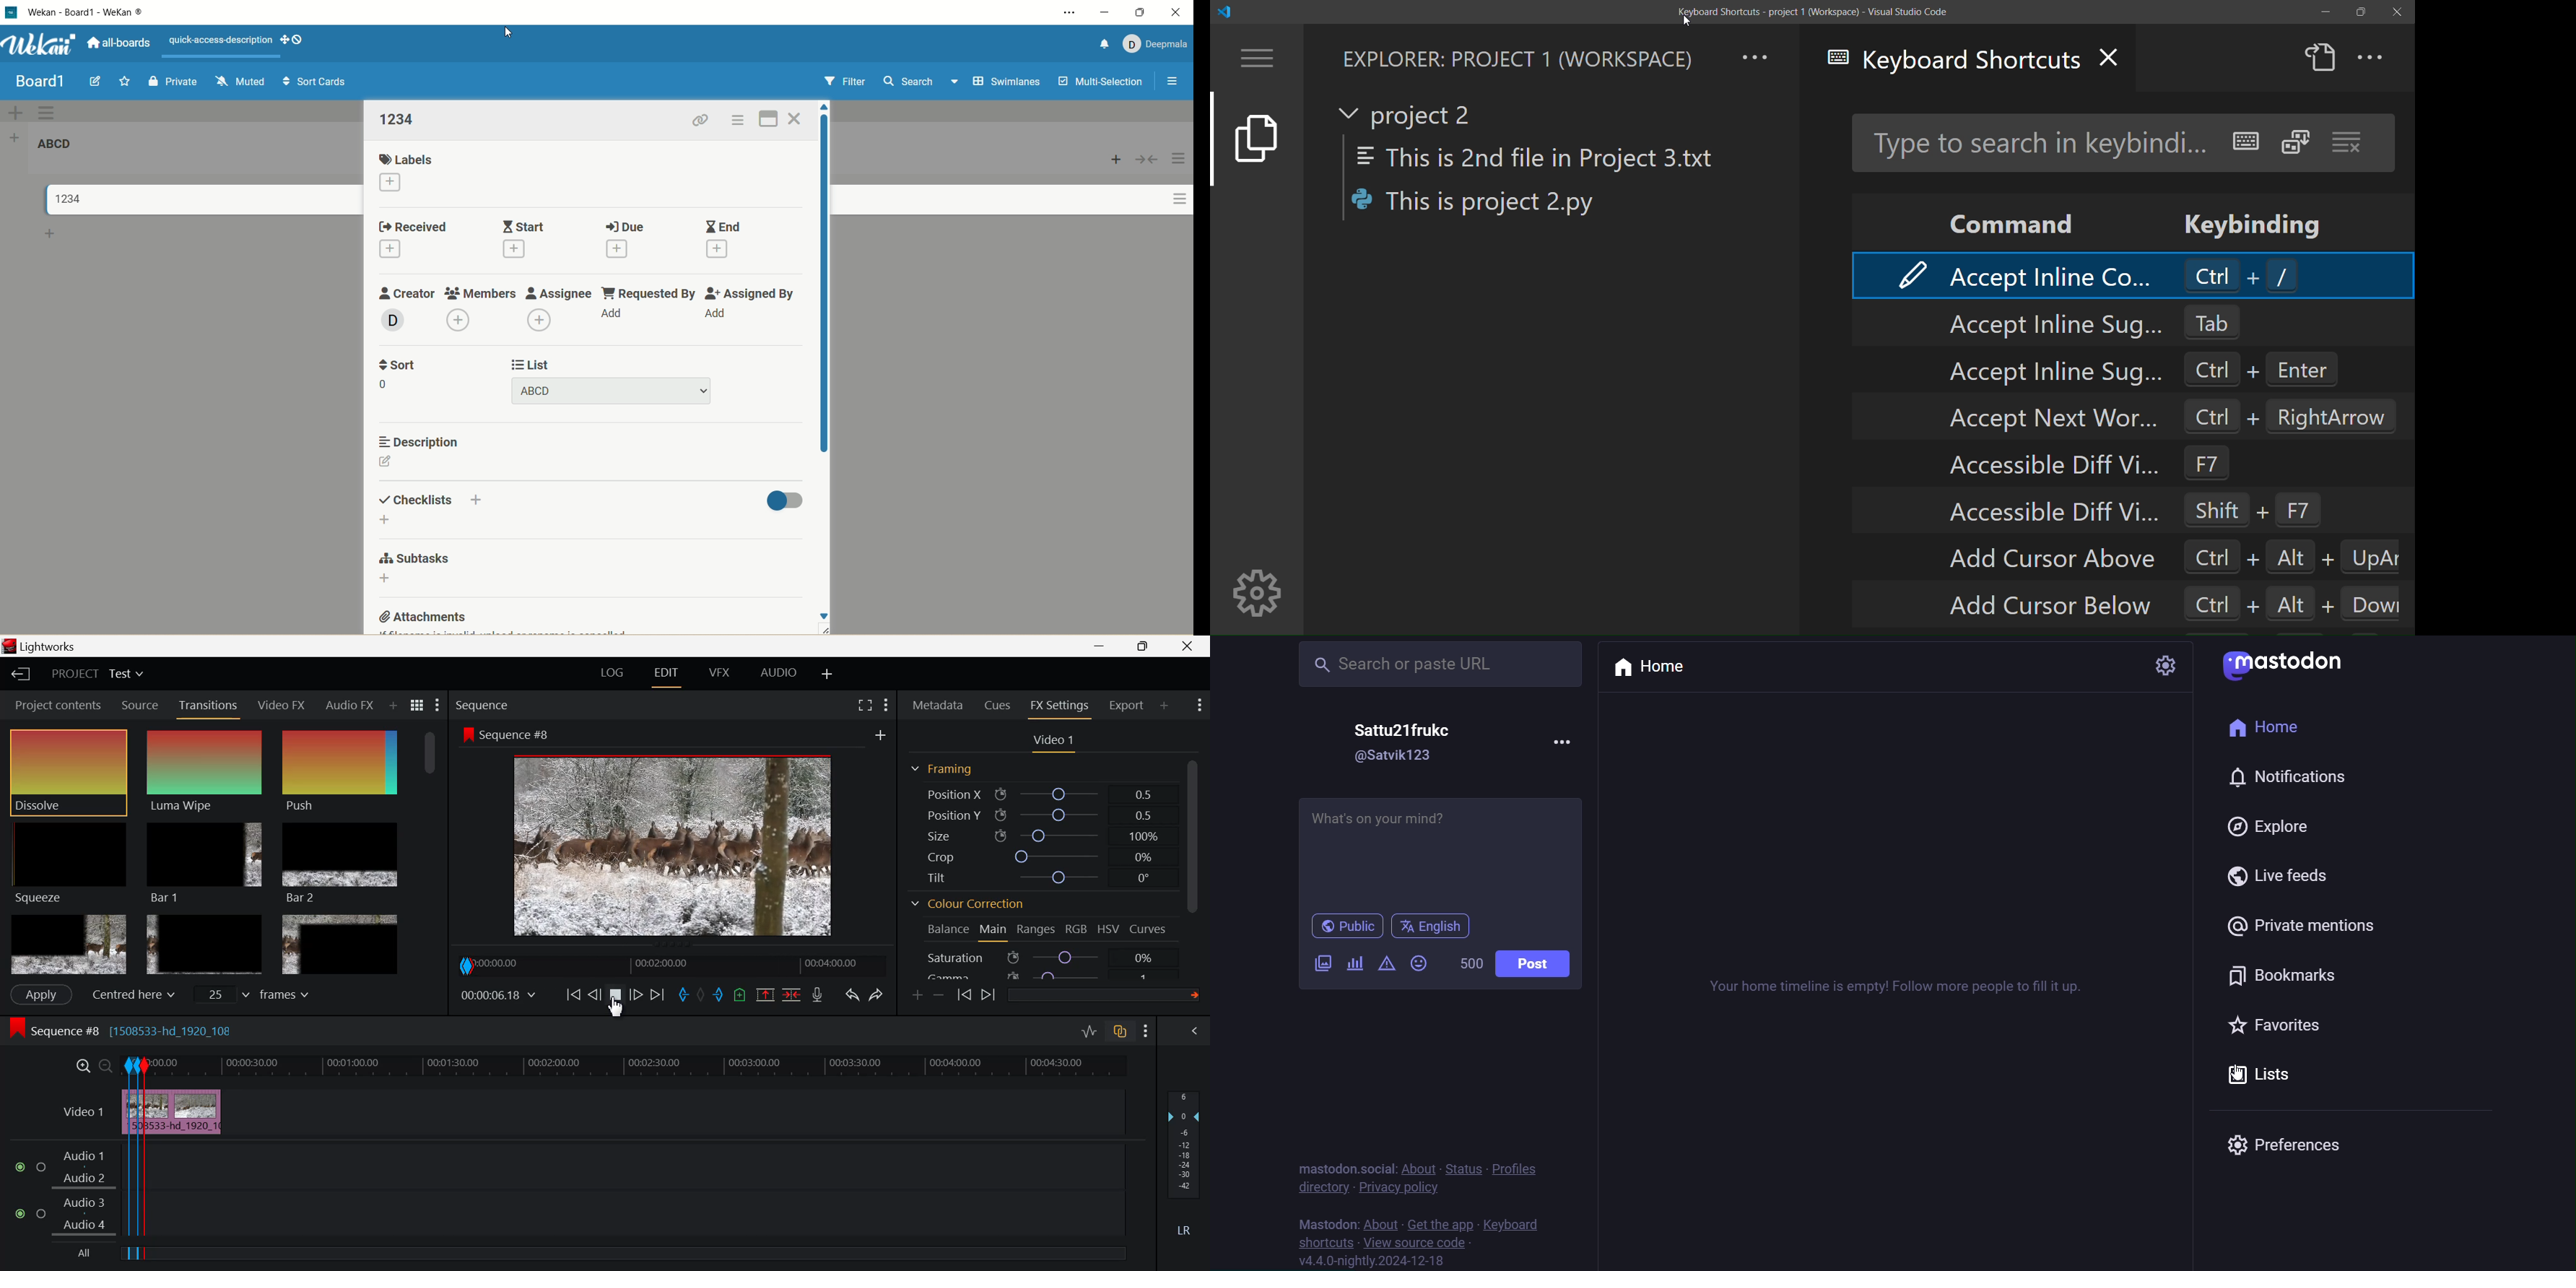  Describe the element at coordinates (621, 1013) in the screenshot. I see `Cursor` at that location.